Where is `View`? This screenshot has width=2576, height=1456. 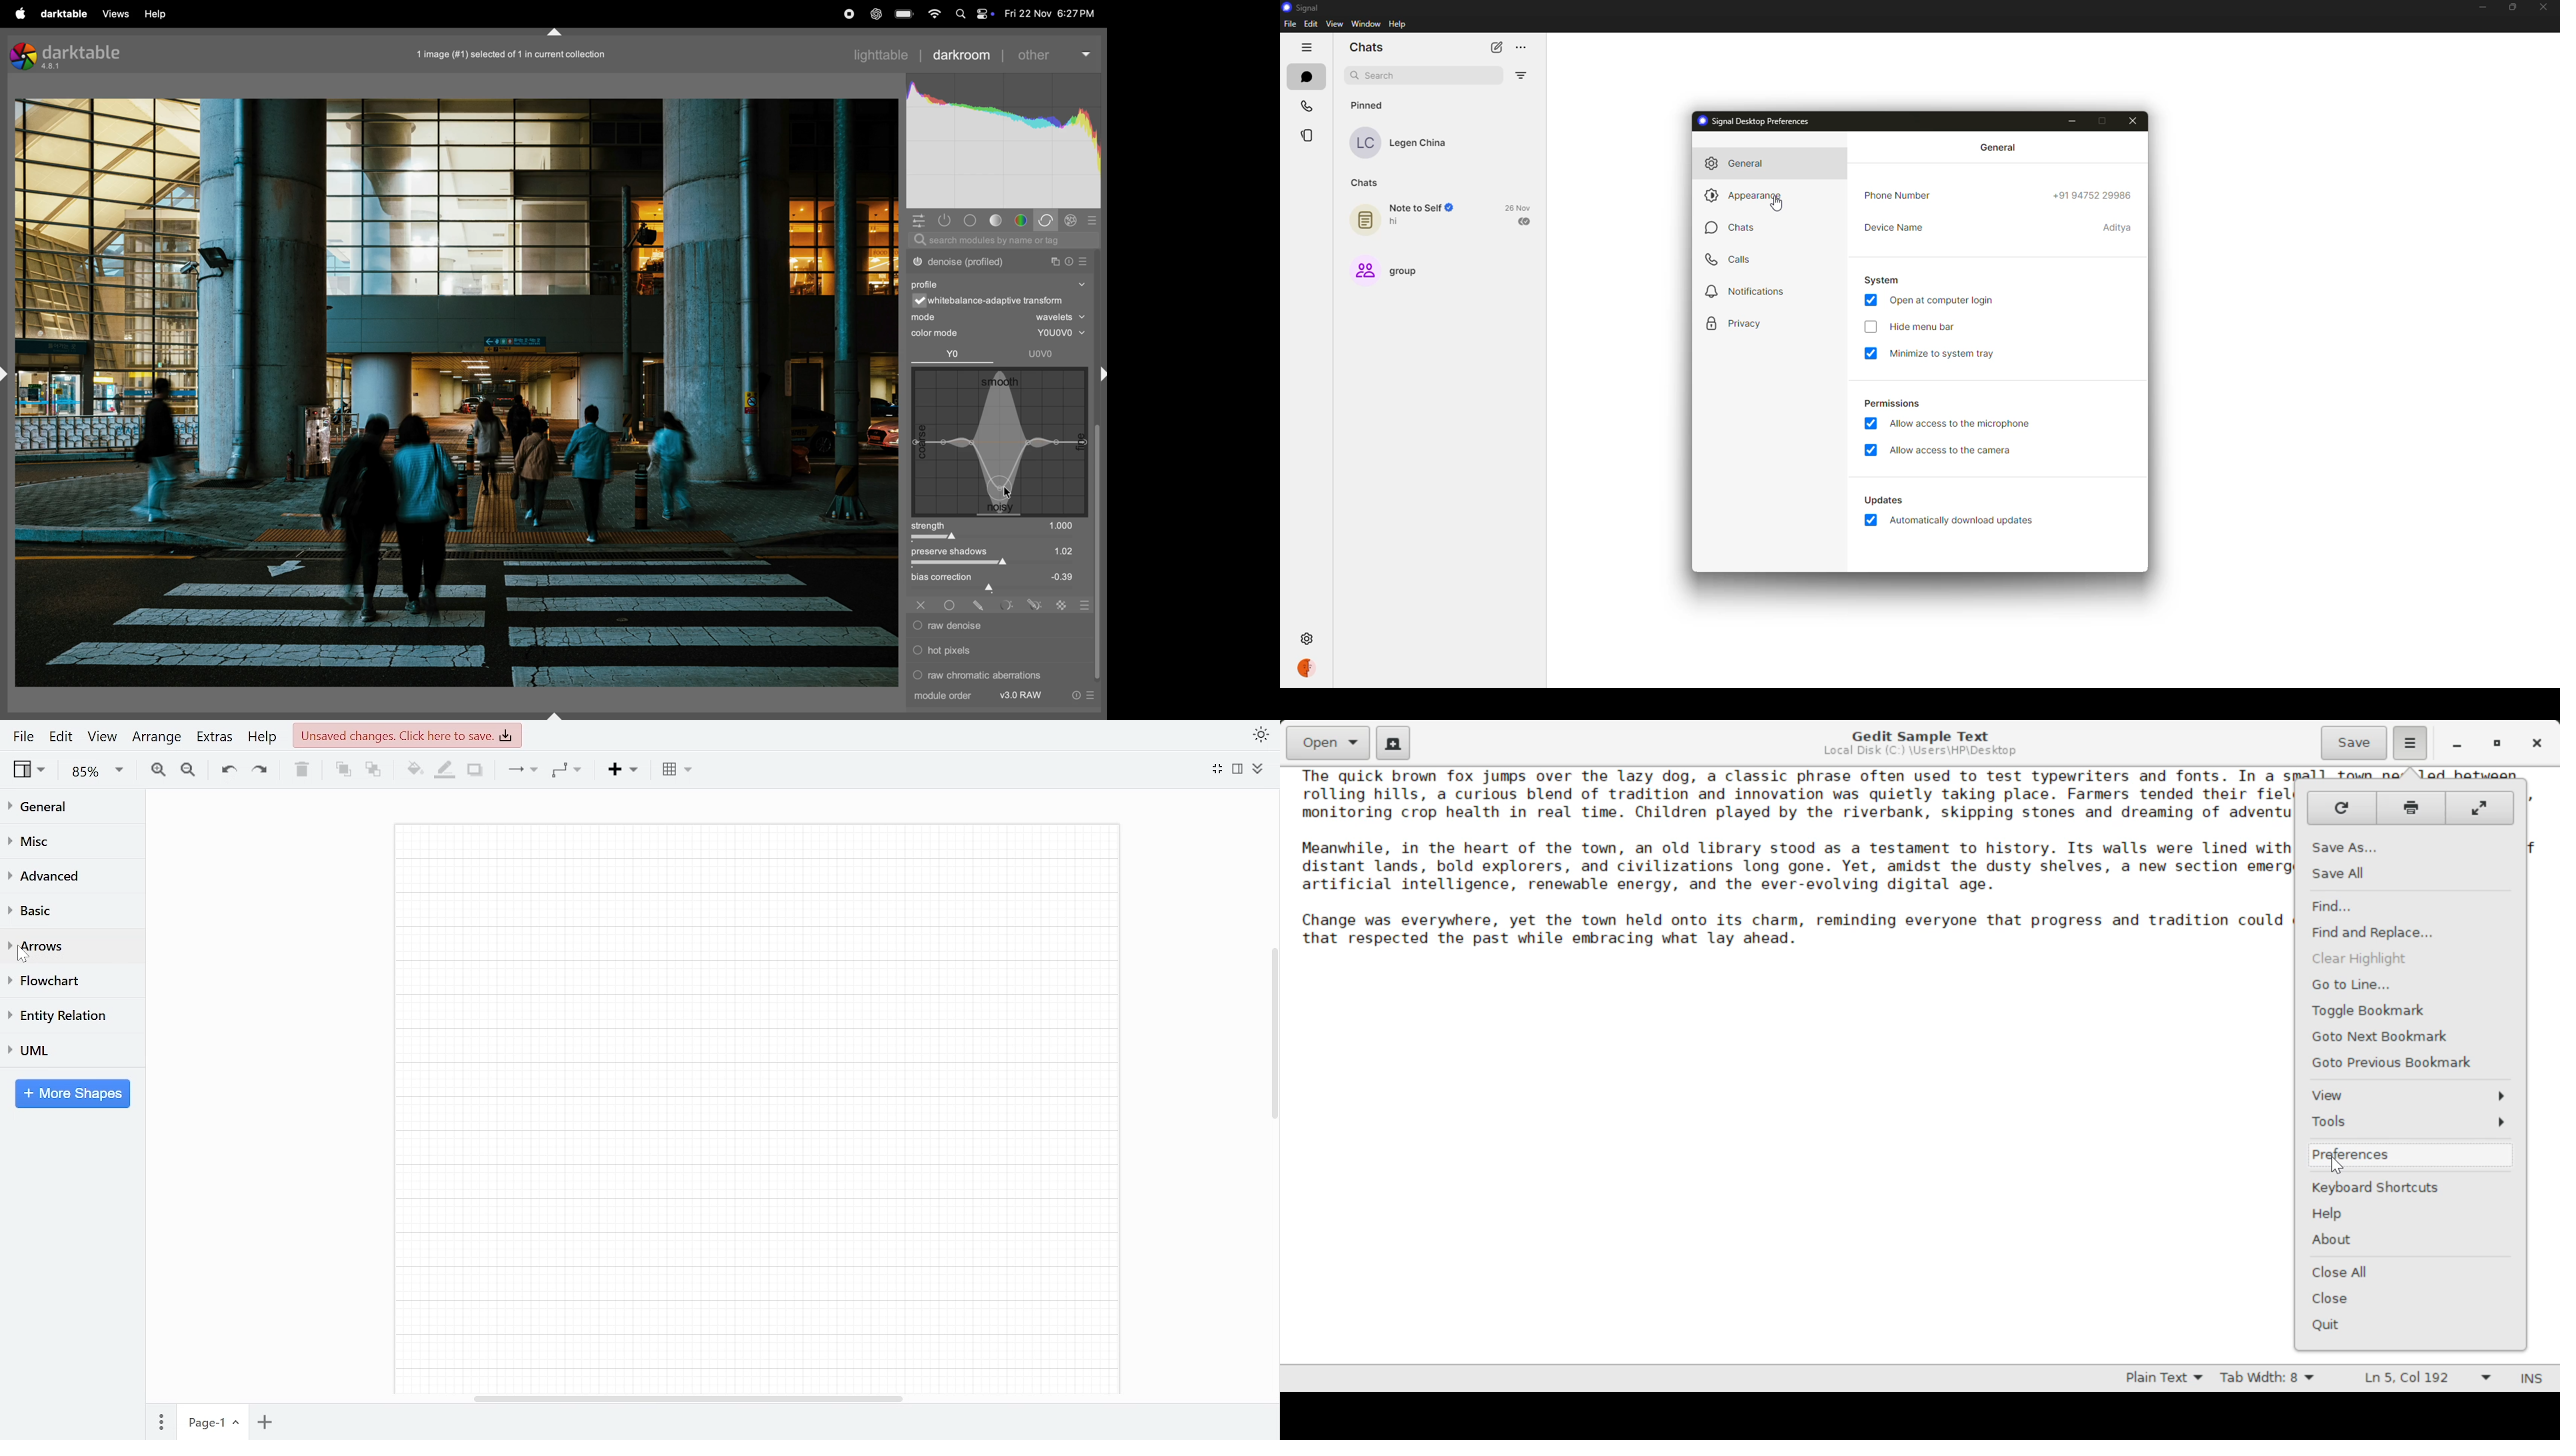
View is located at coordinates (102, 739).